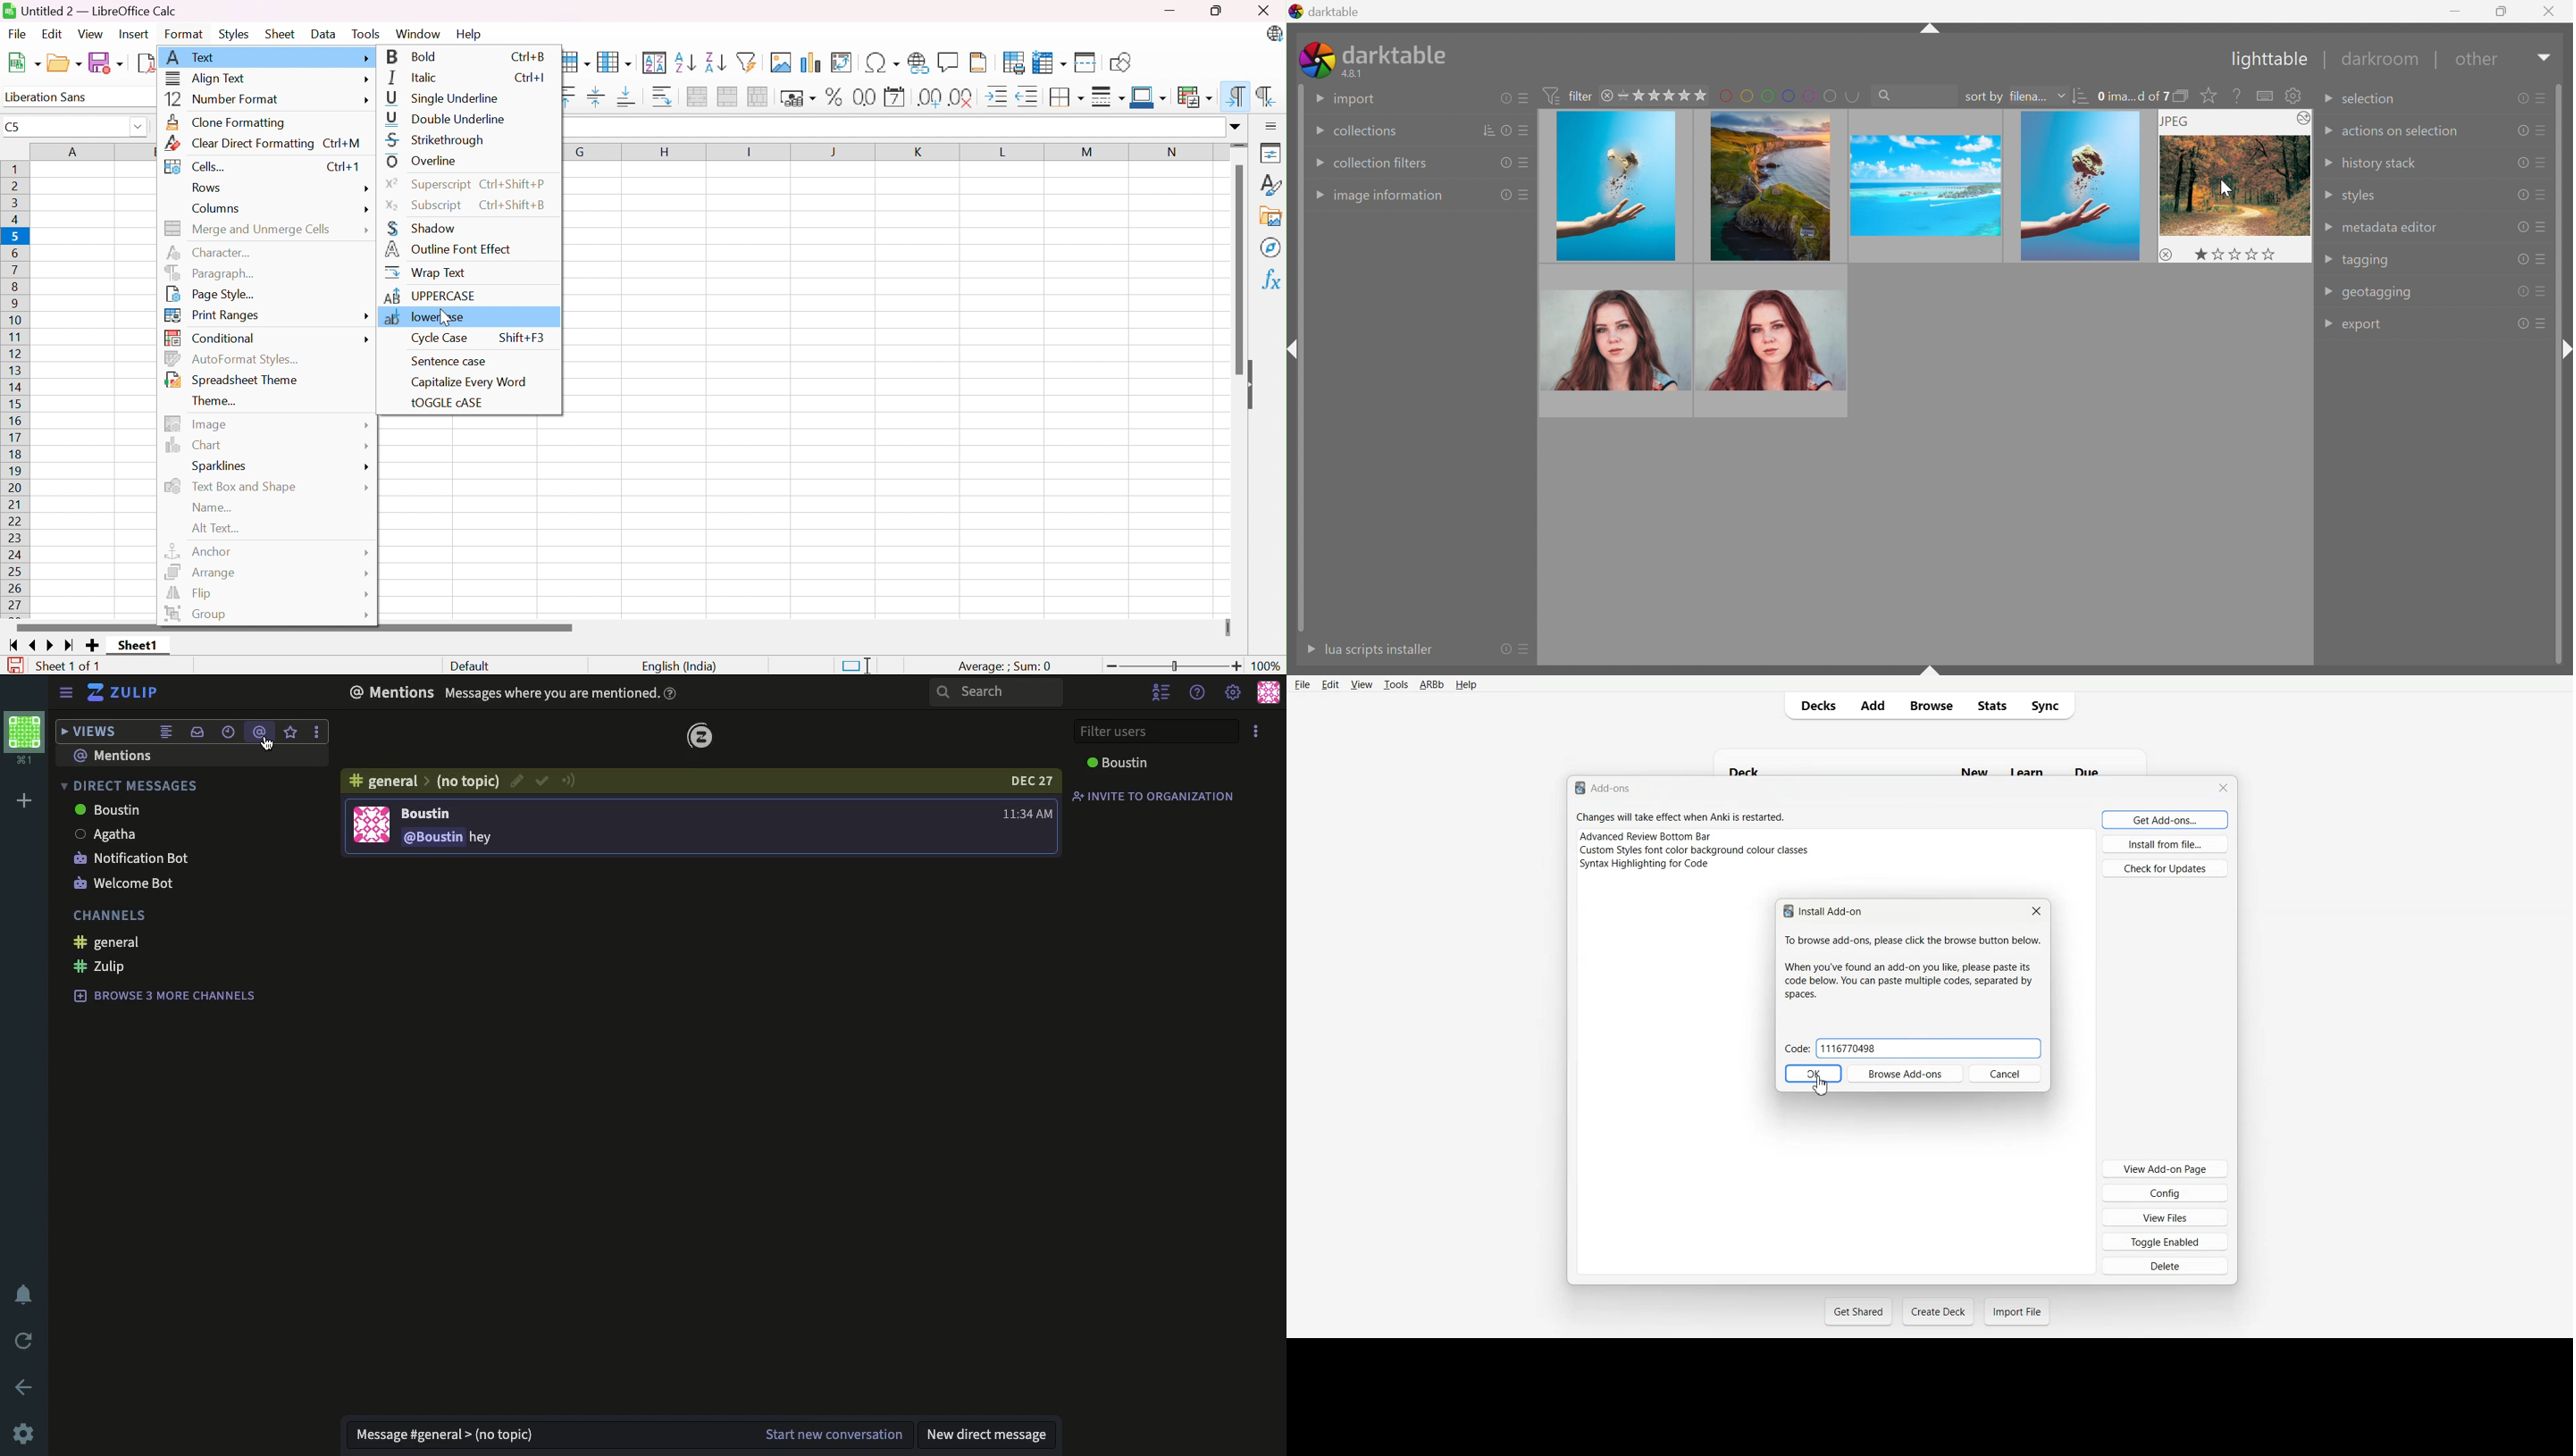 The width and height of the screenshot is (2576, 1456). Describe the element at coordinates (112, 914) in the screenshot. I see `channels` at that location.